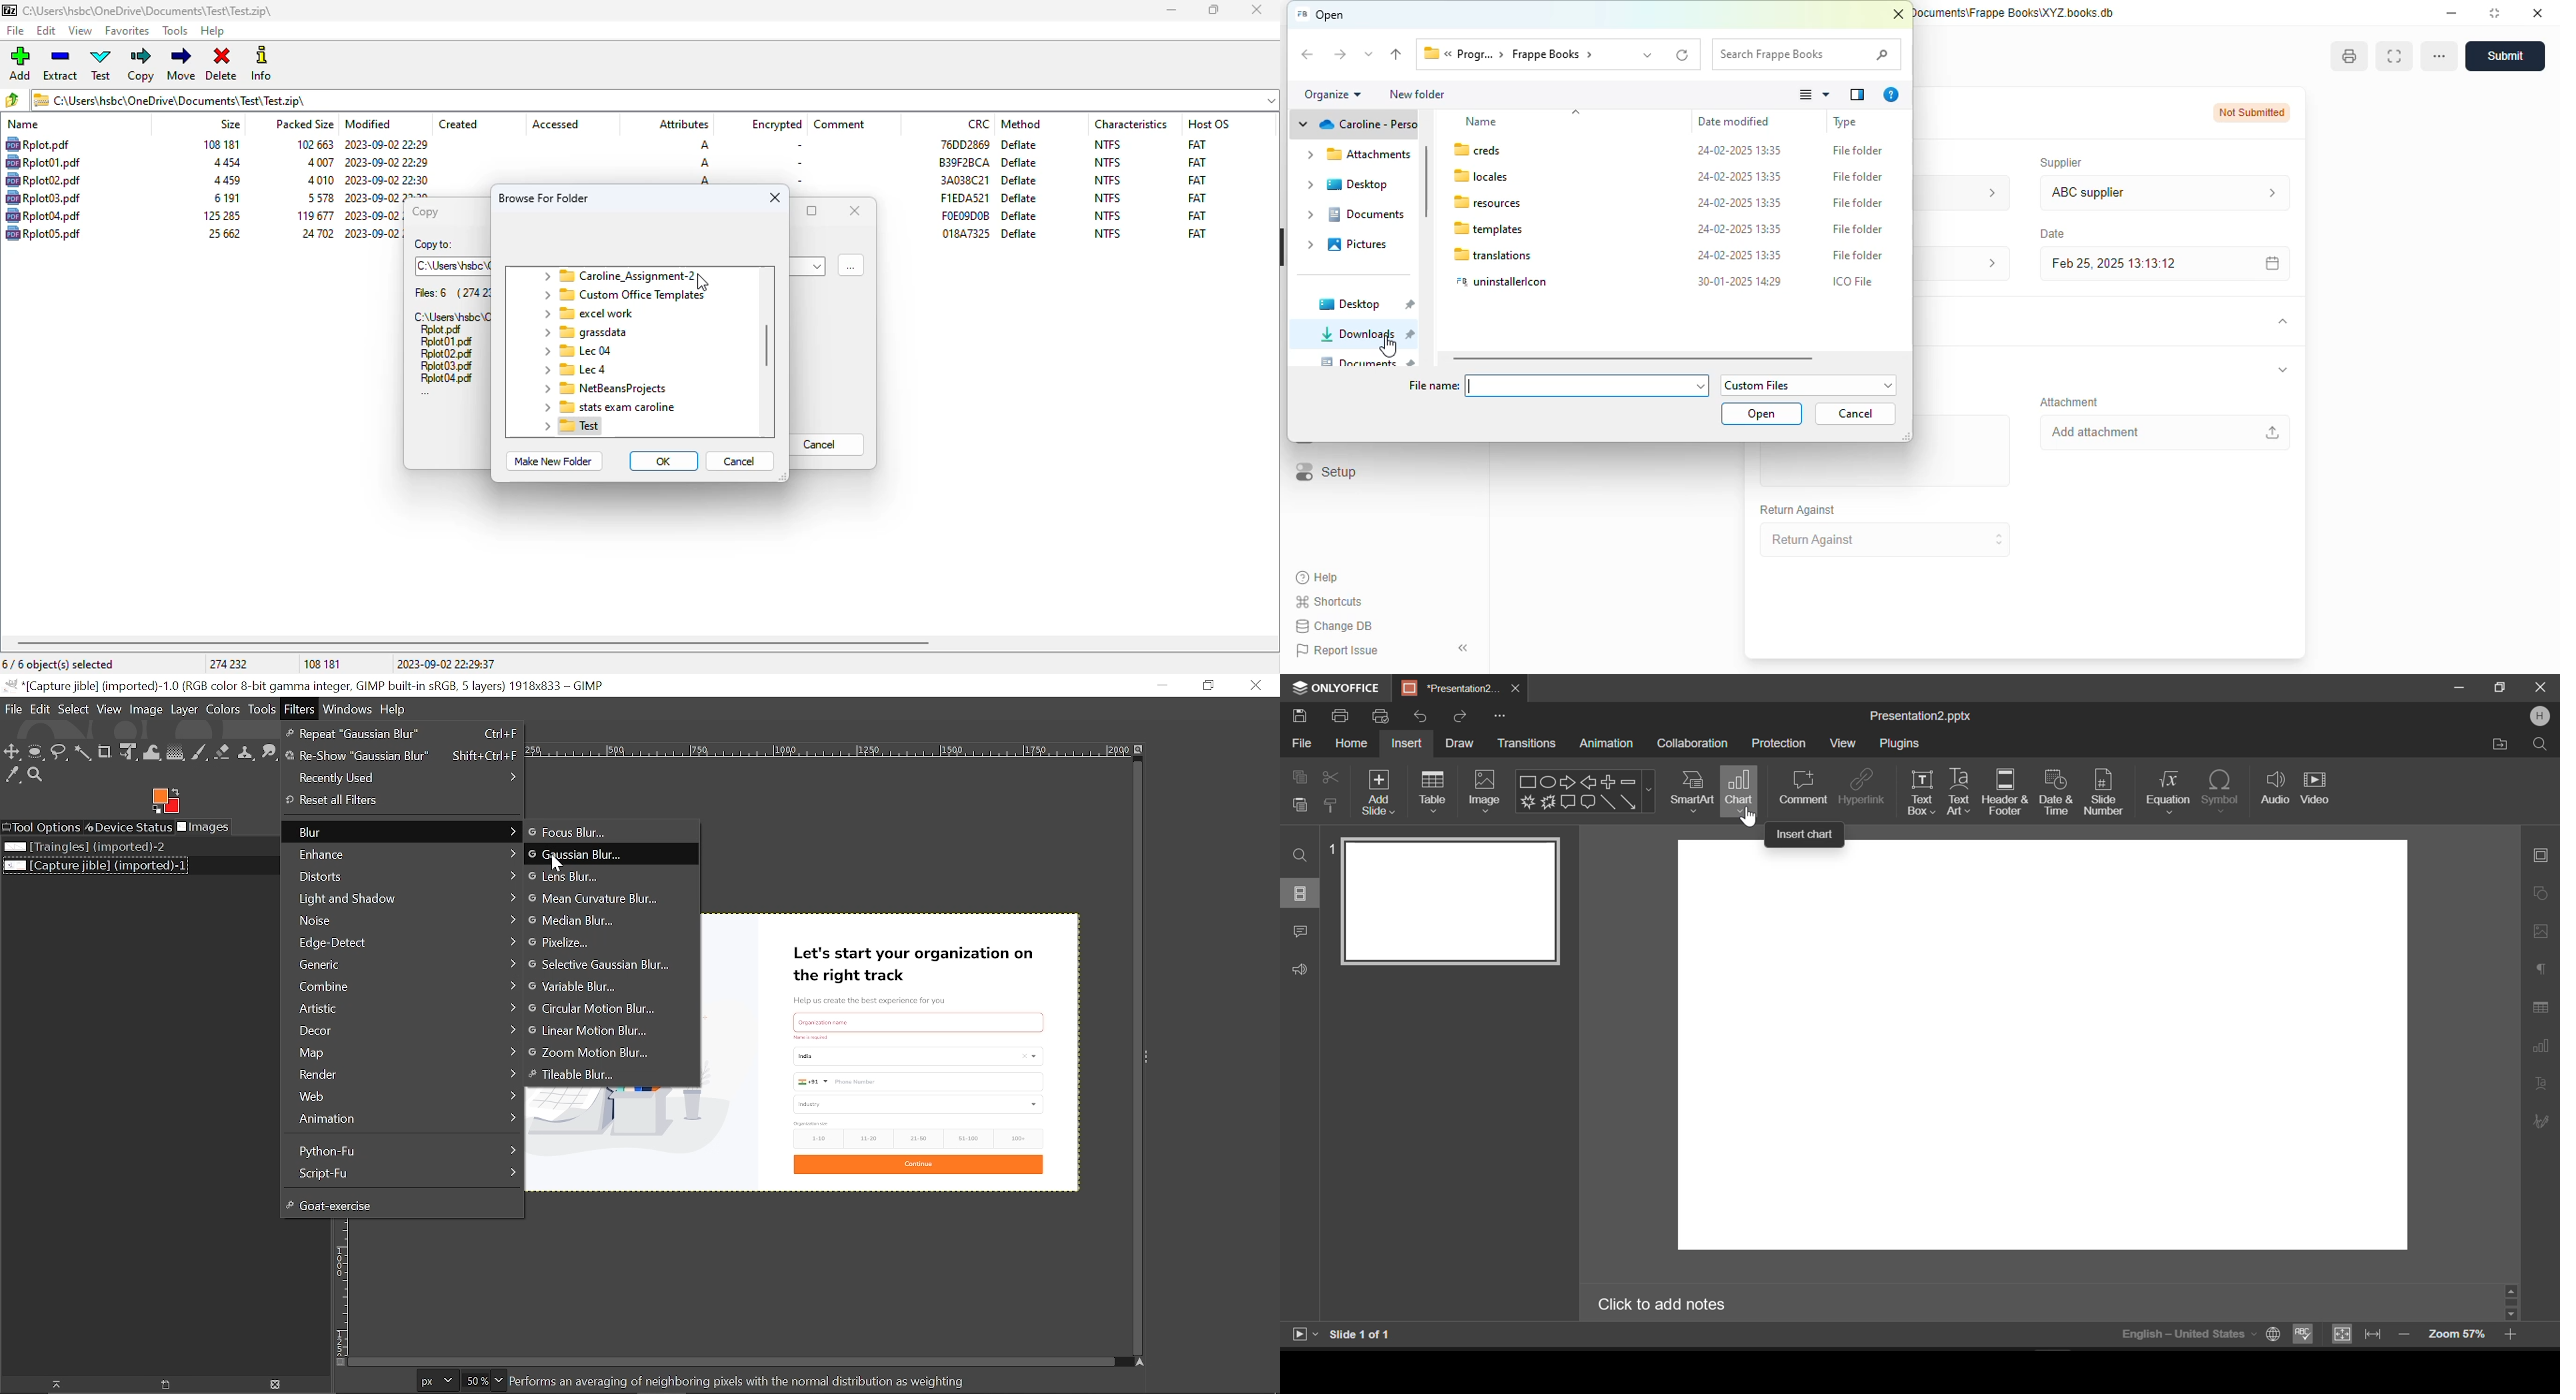 The height and width of the screenshot is (1400, 2576). What do you see at coordinates (1845, 122) in the screenshot?
I see `type` at bounding box center [1845, 122].